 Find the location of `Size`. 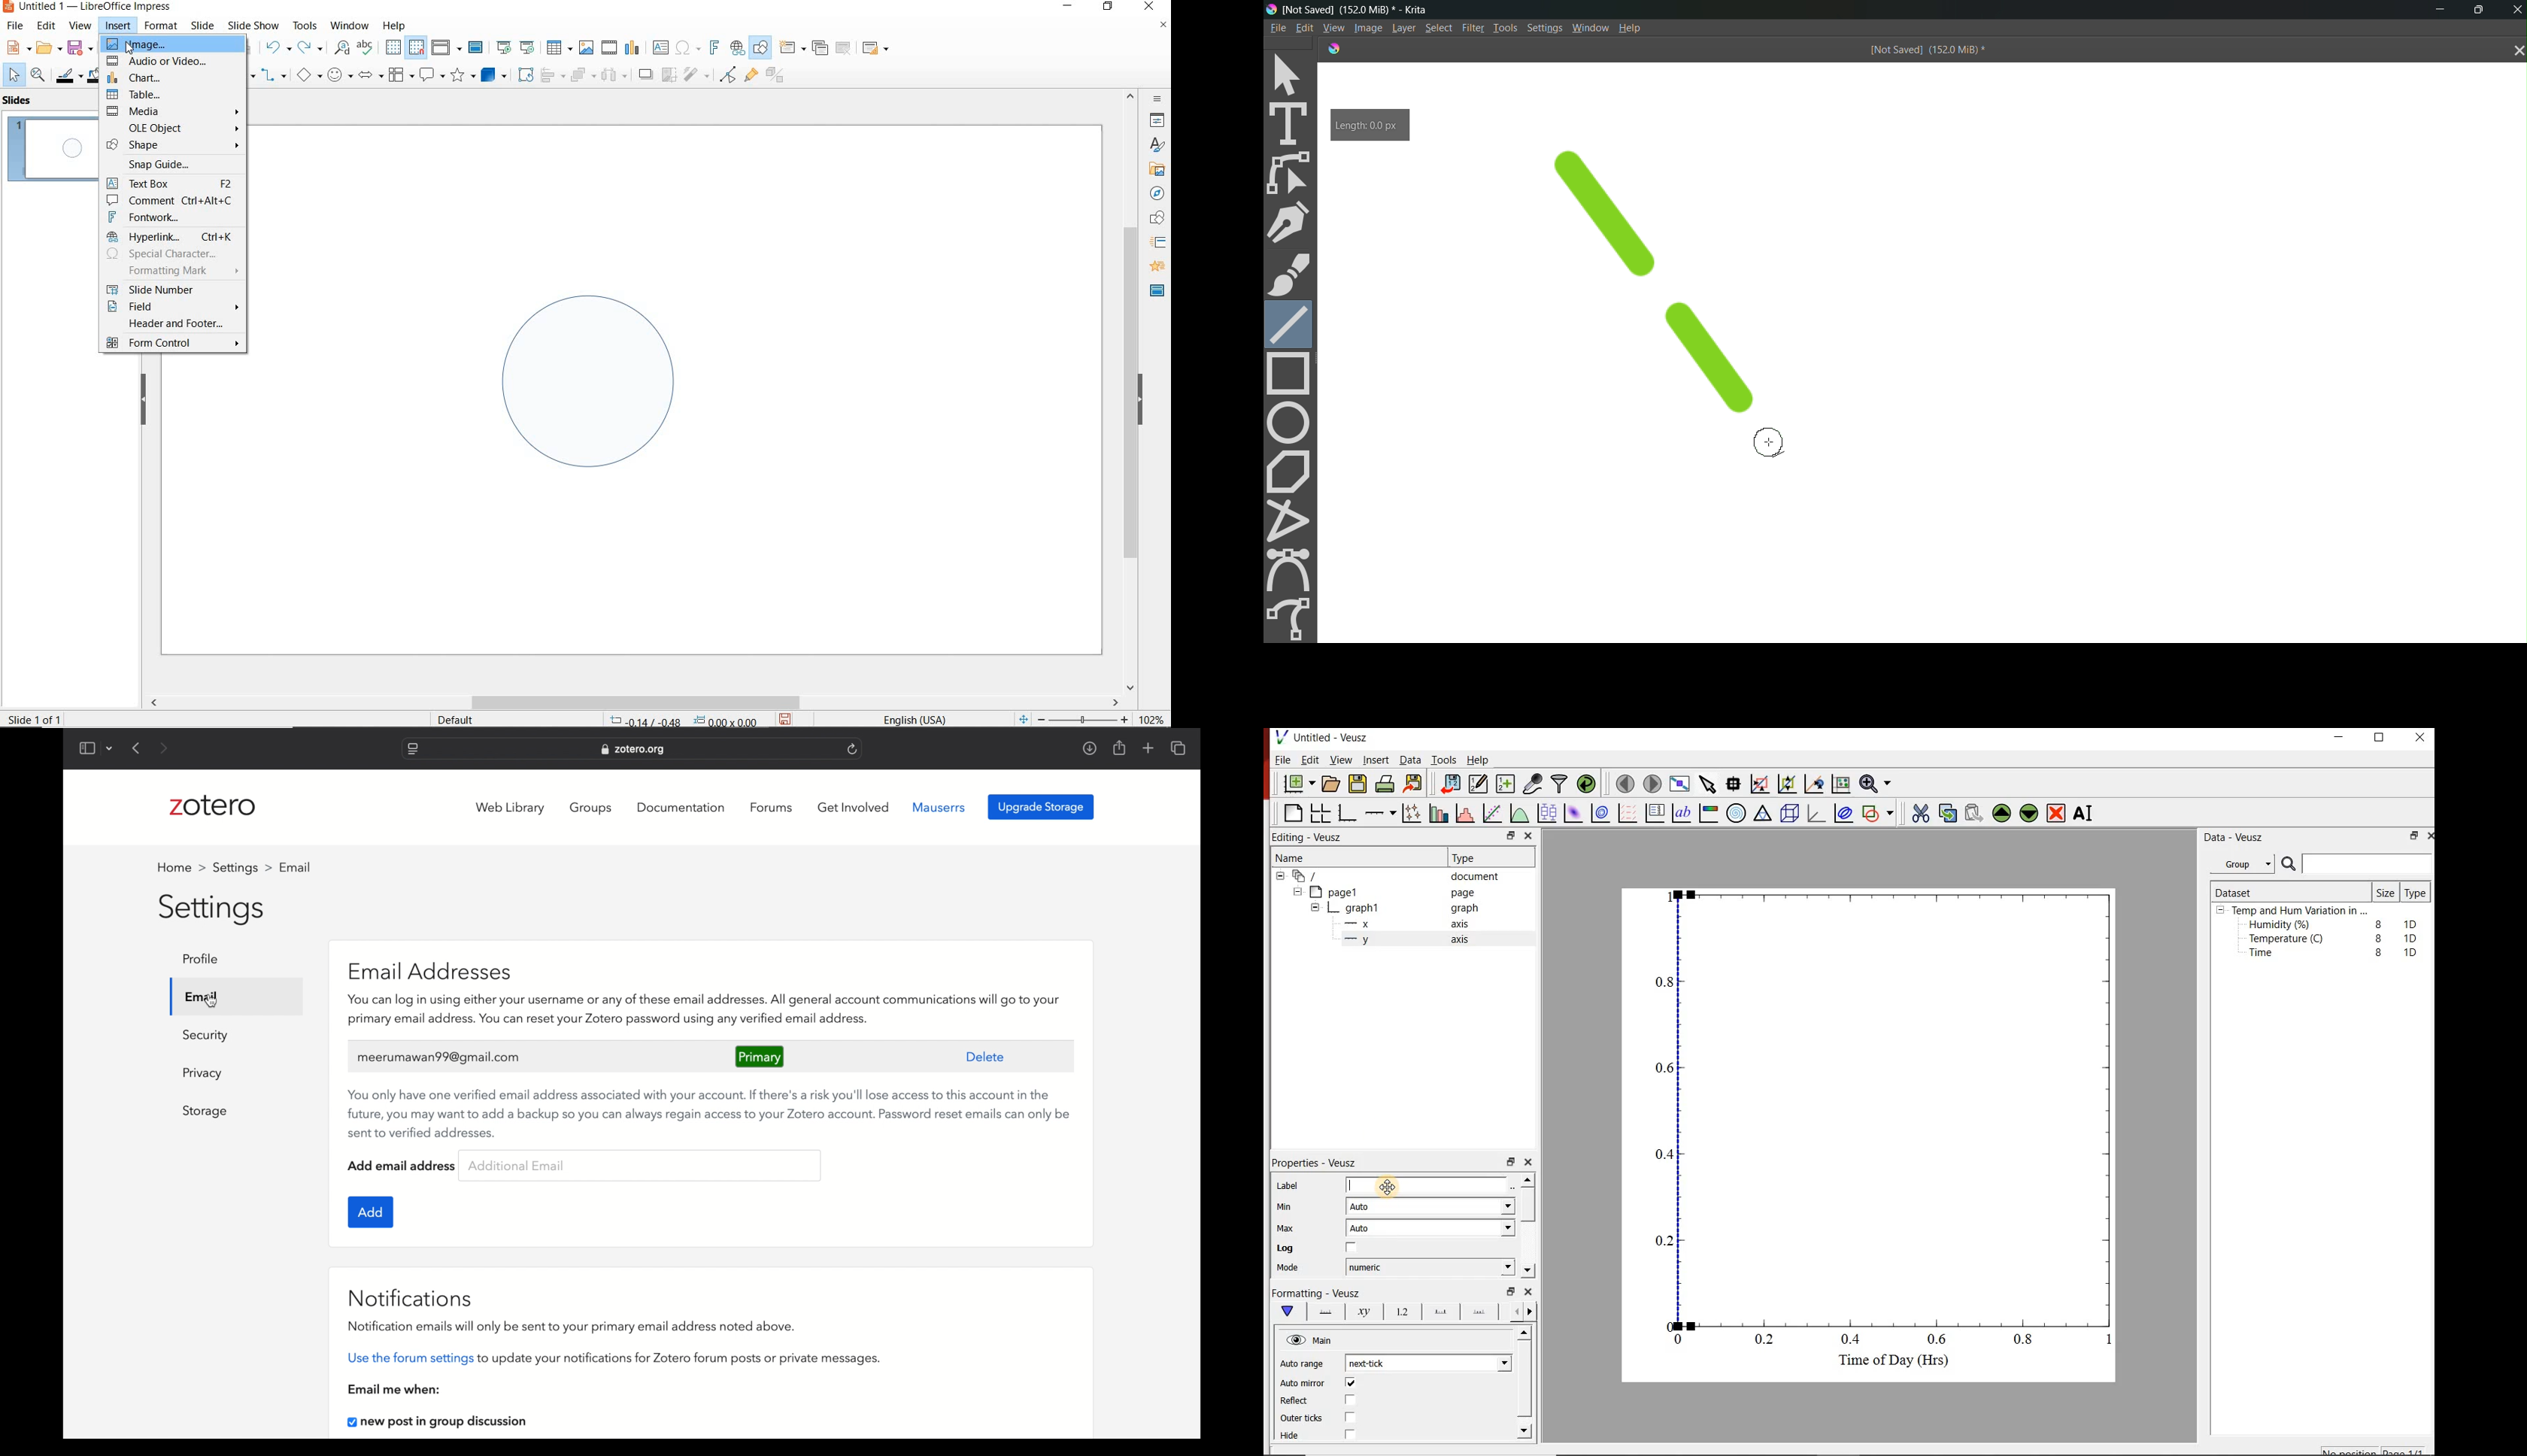

Size is located at coordinates (2385, 892).